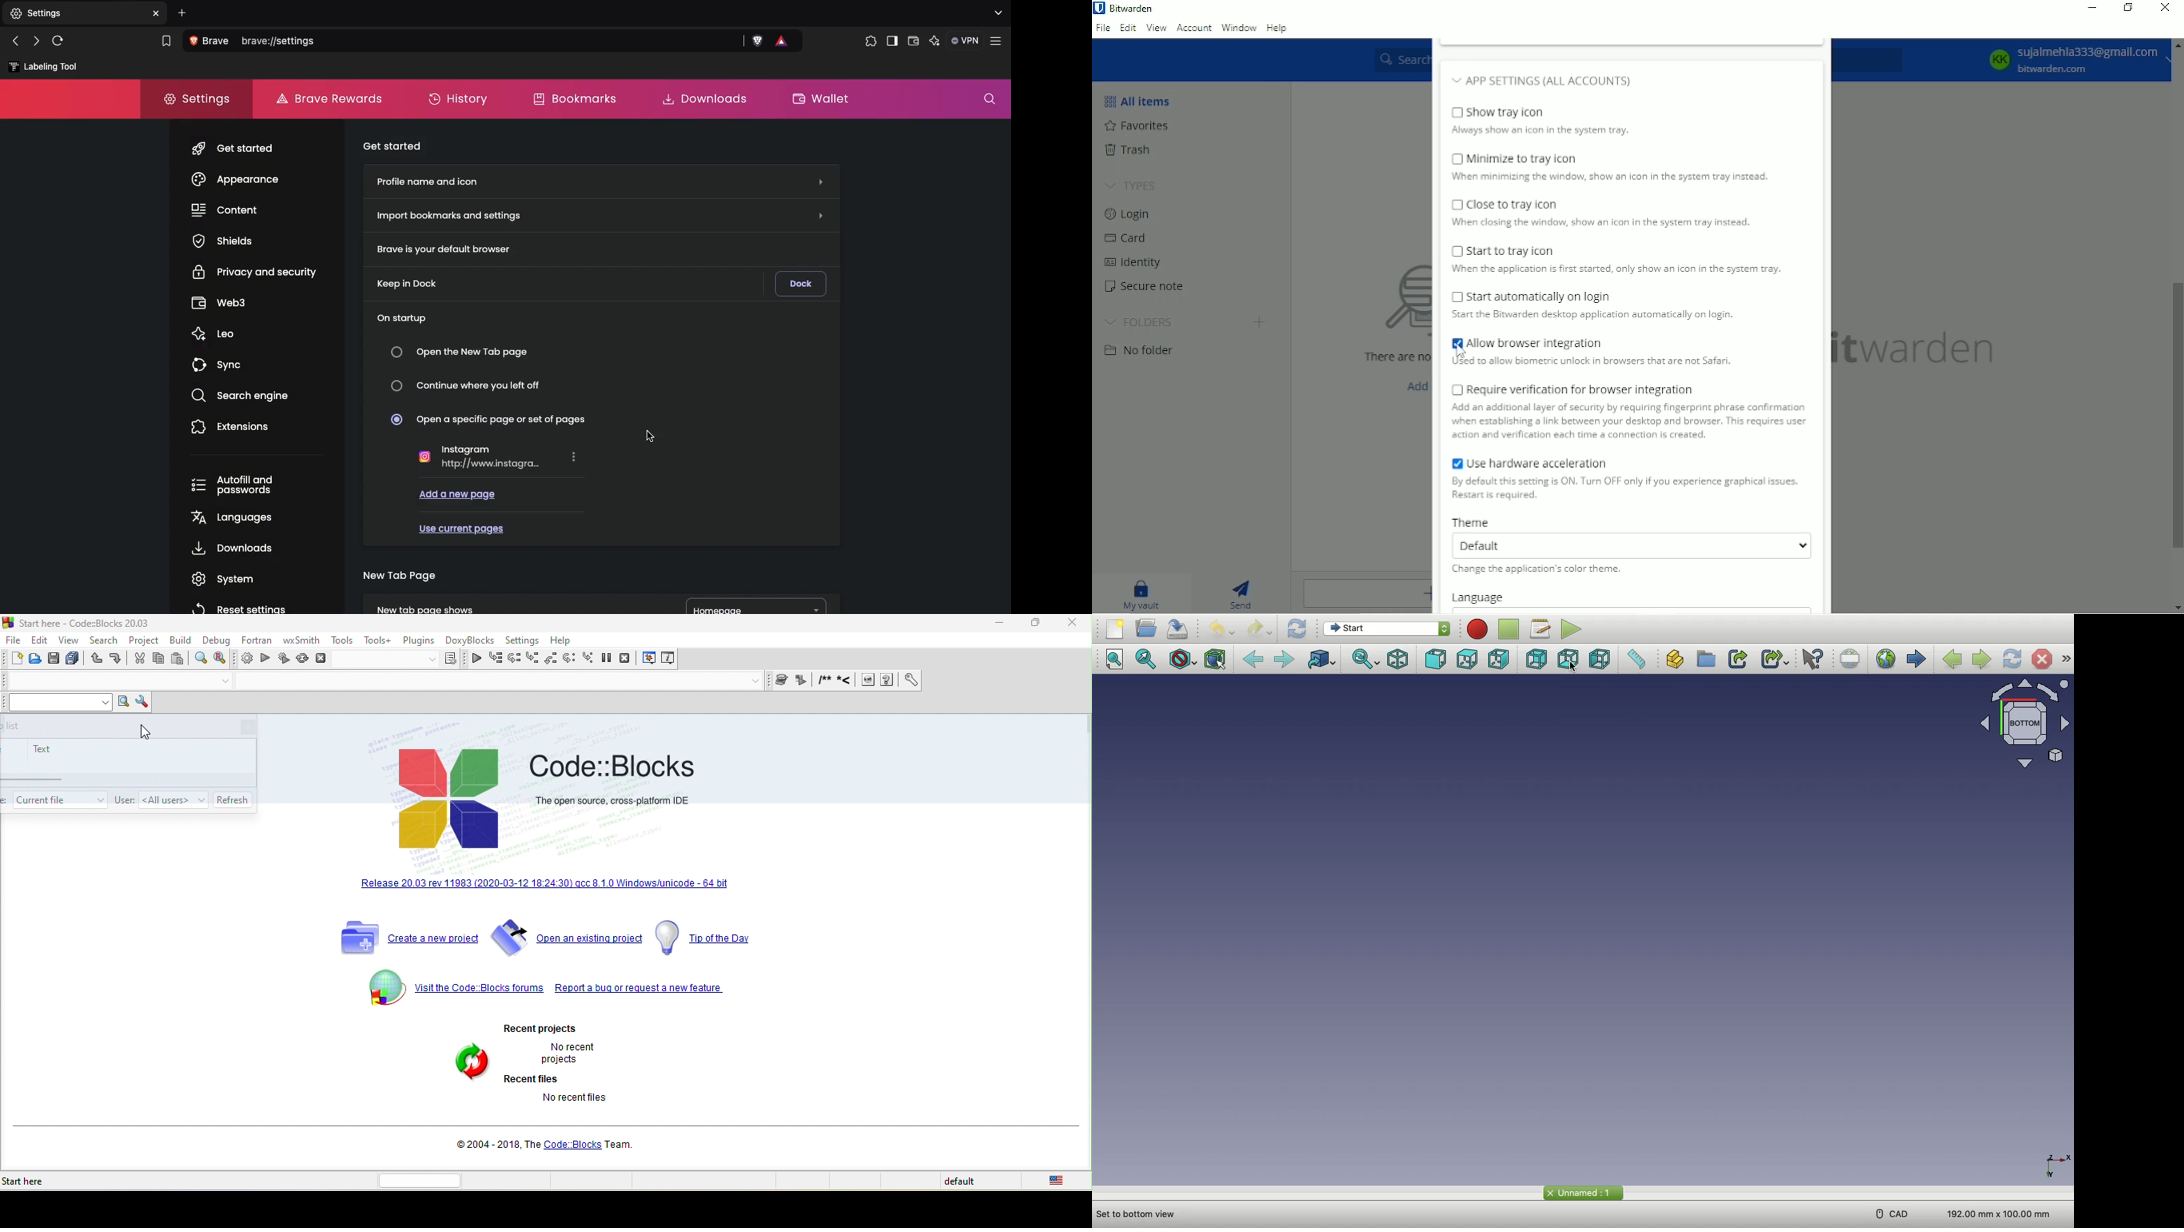 The image size is (2184, 1232). I want to click on run , so click(265, 660).